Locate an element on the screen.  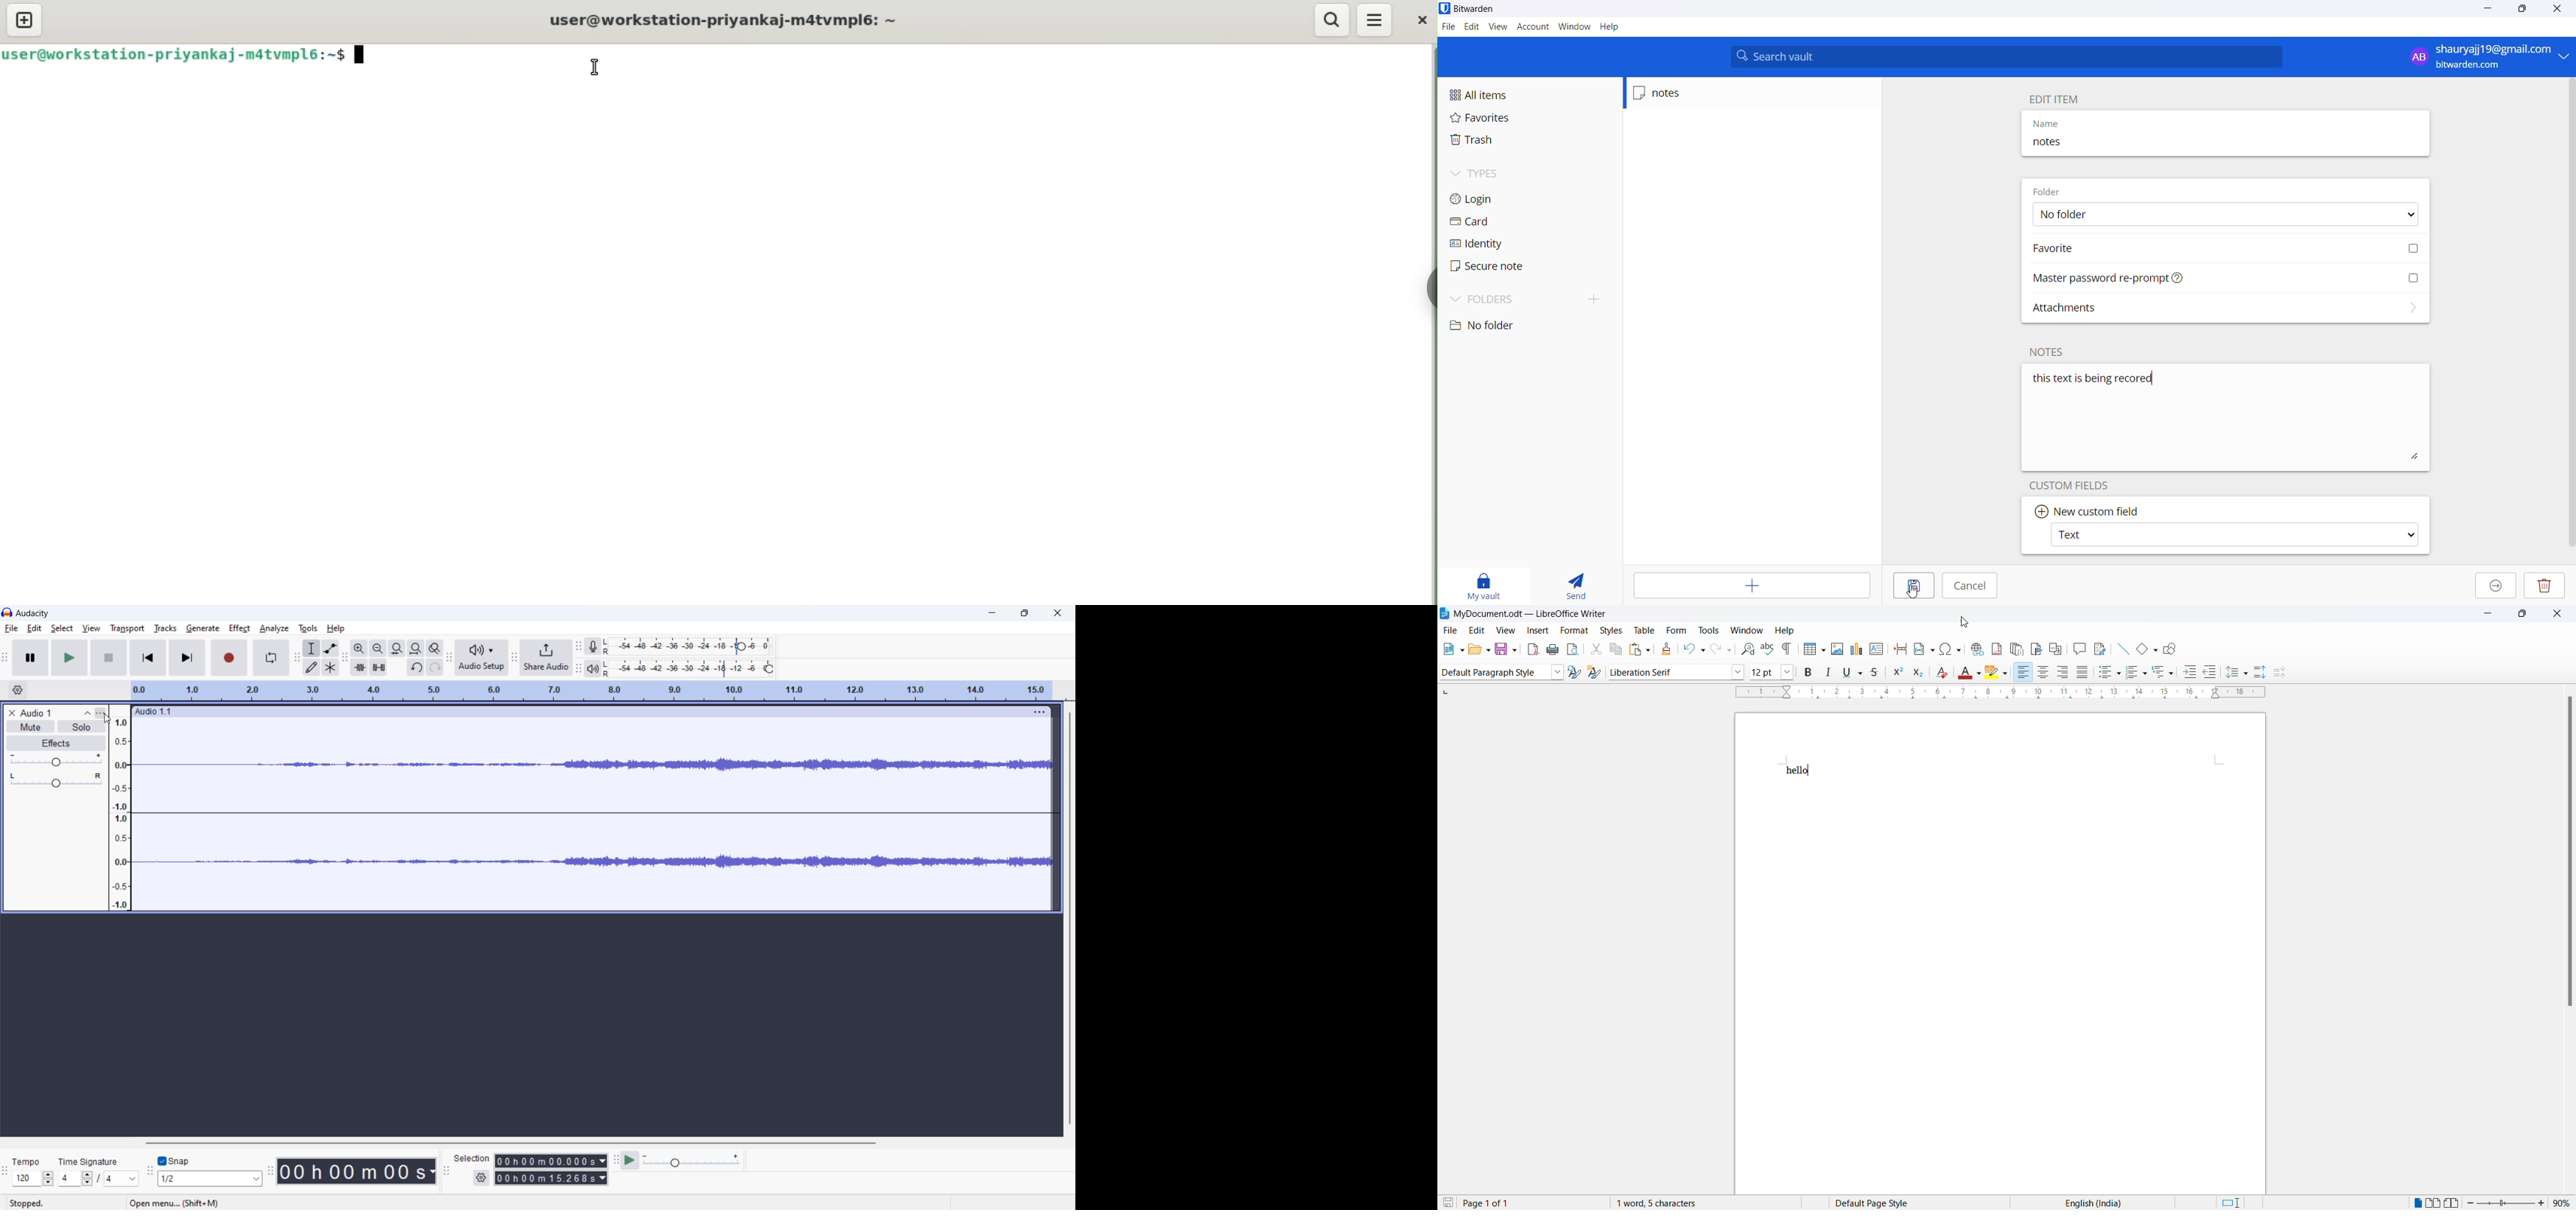
Print is located at coordinates (1552, 651).